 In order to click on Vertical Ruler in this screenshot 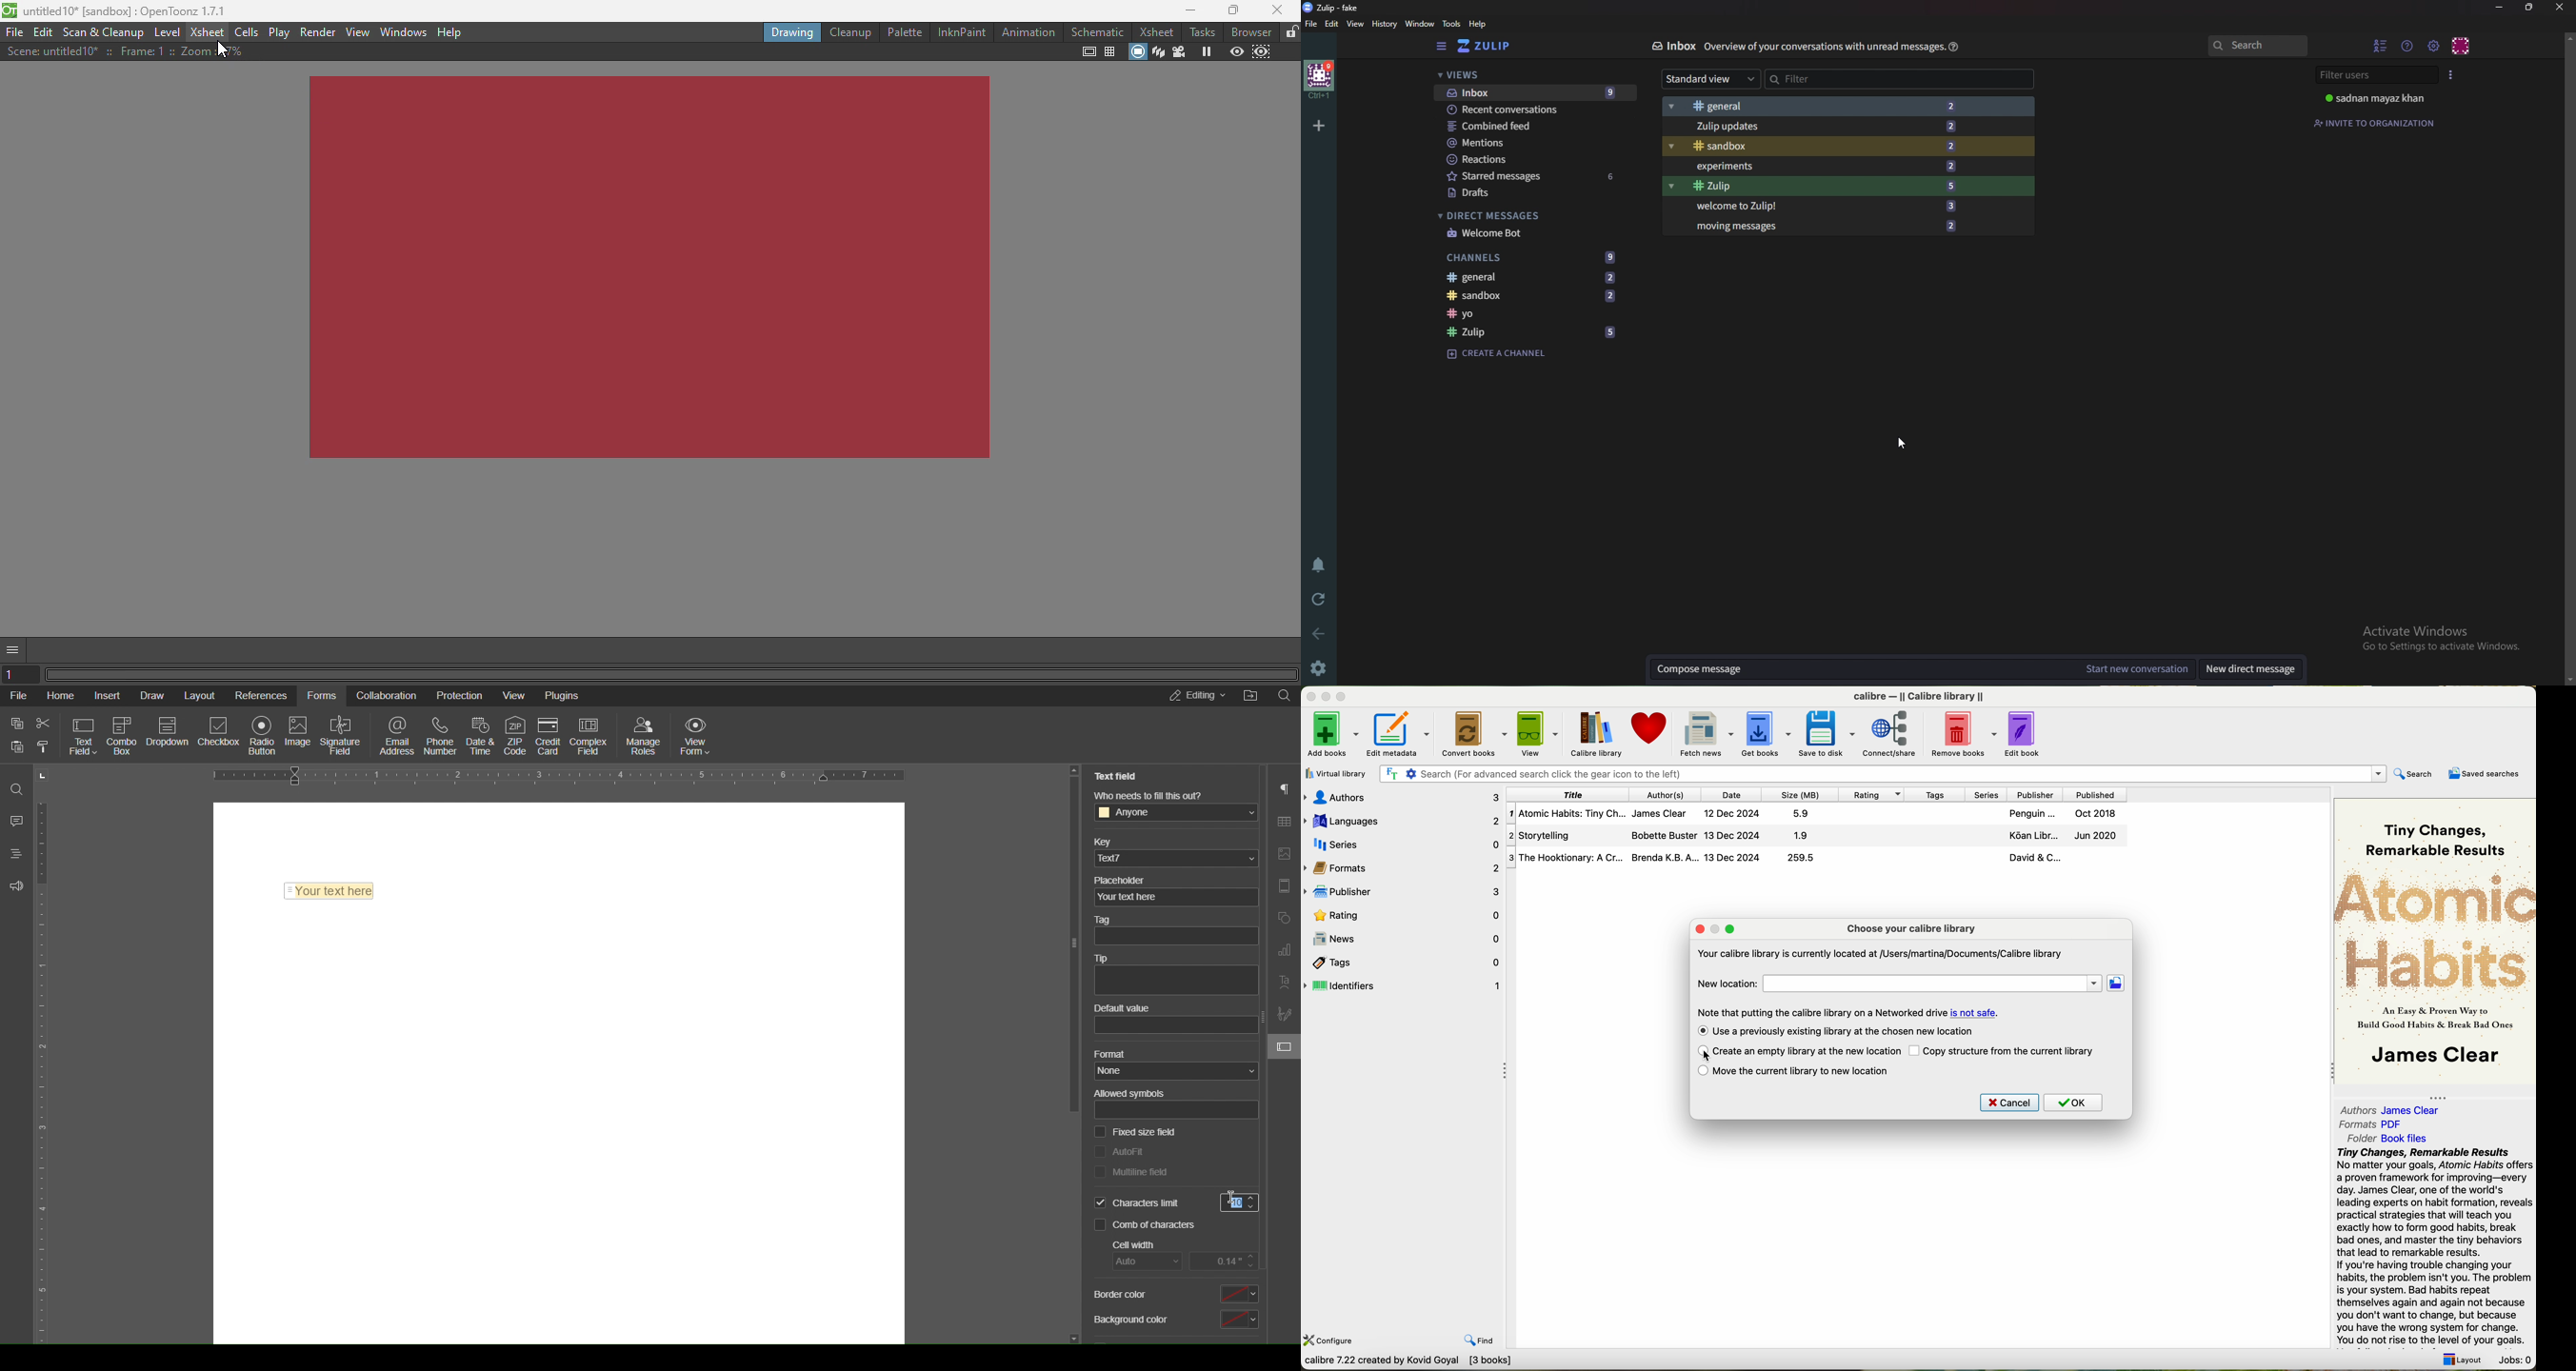, I will do `click(45, 1070)`.